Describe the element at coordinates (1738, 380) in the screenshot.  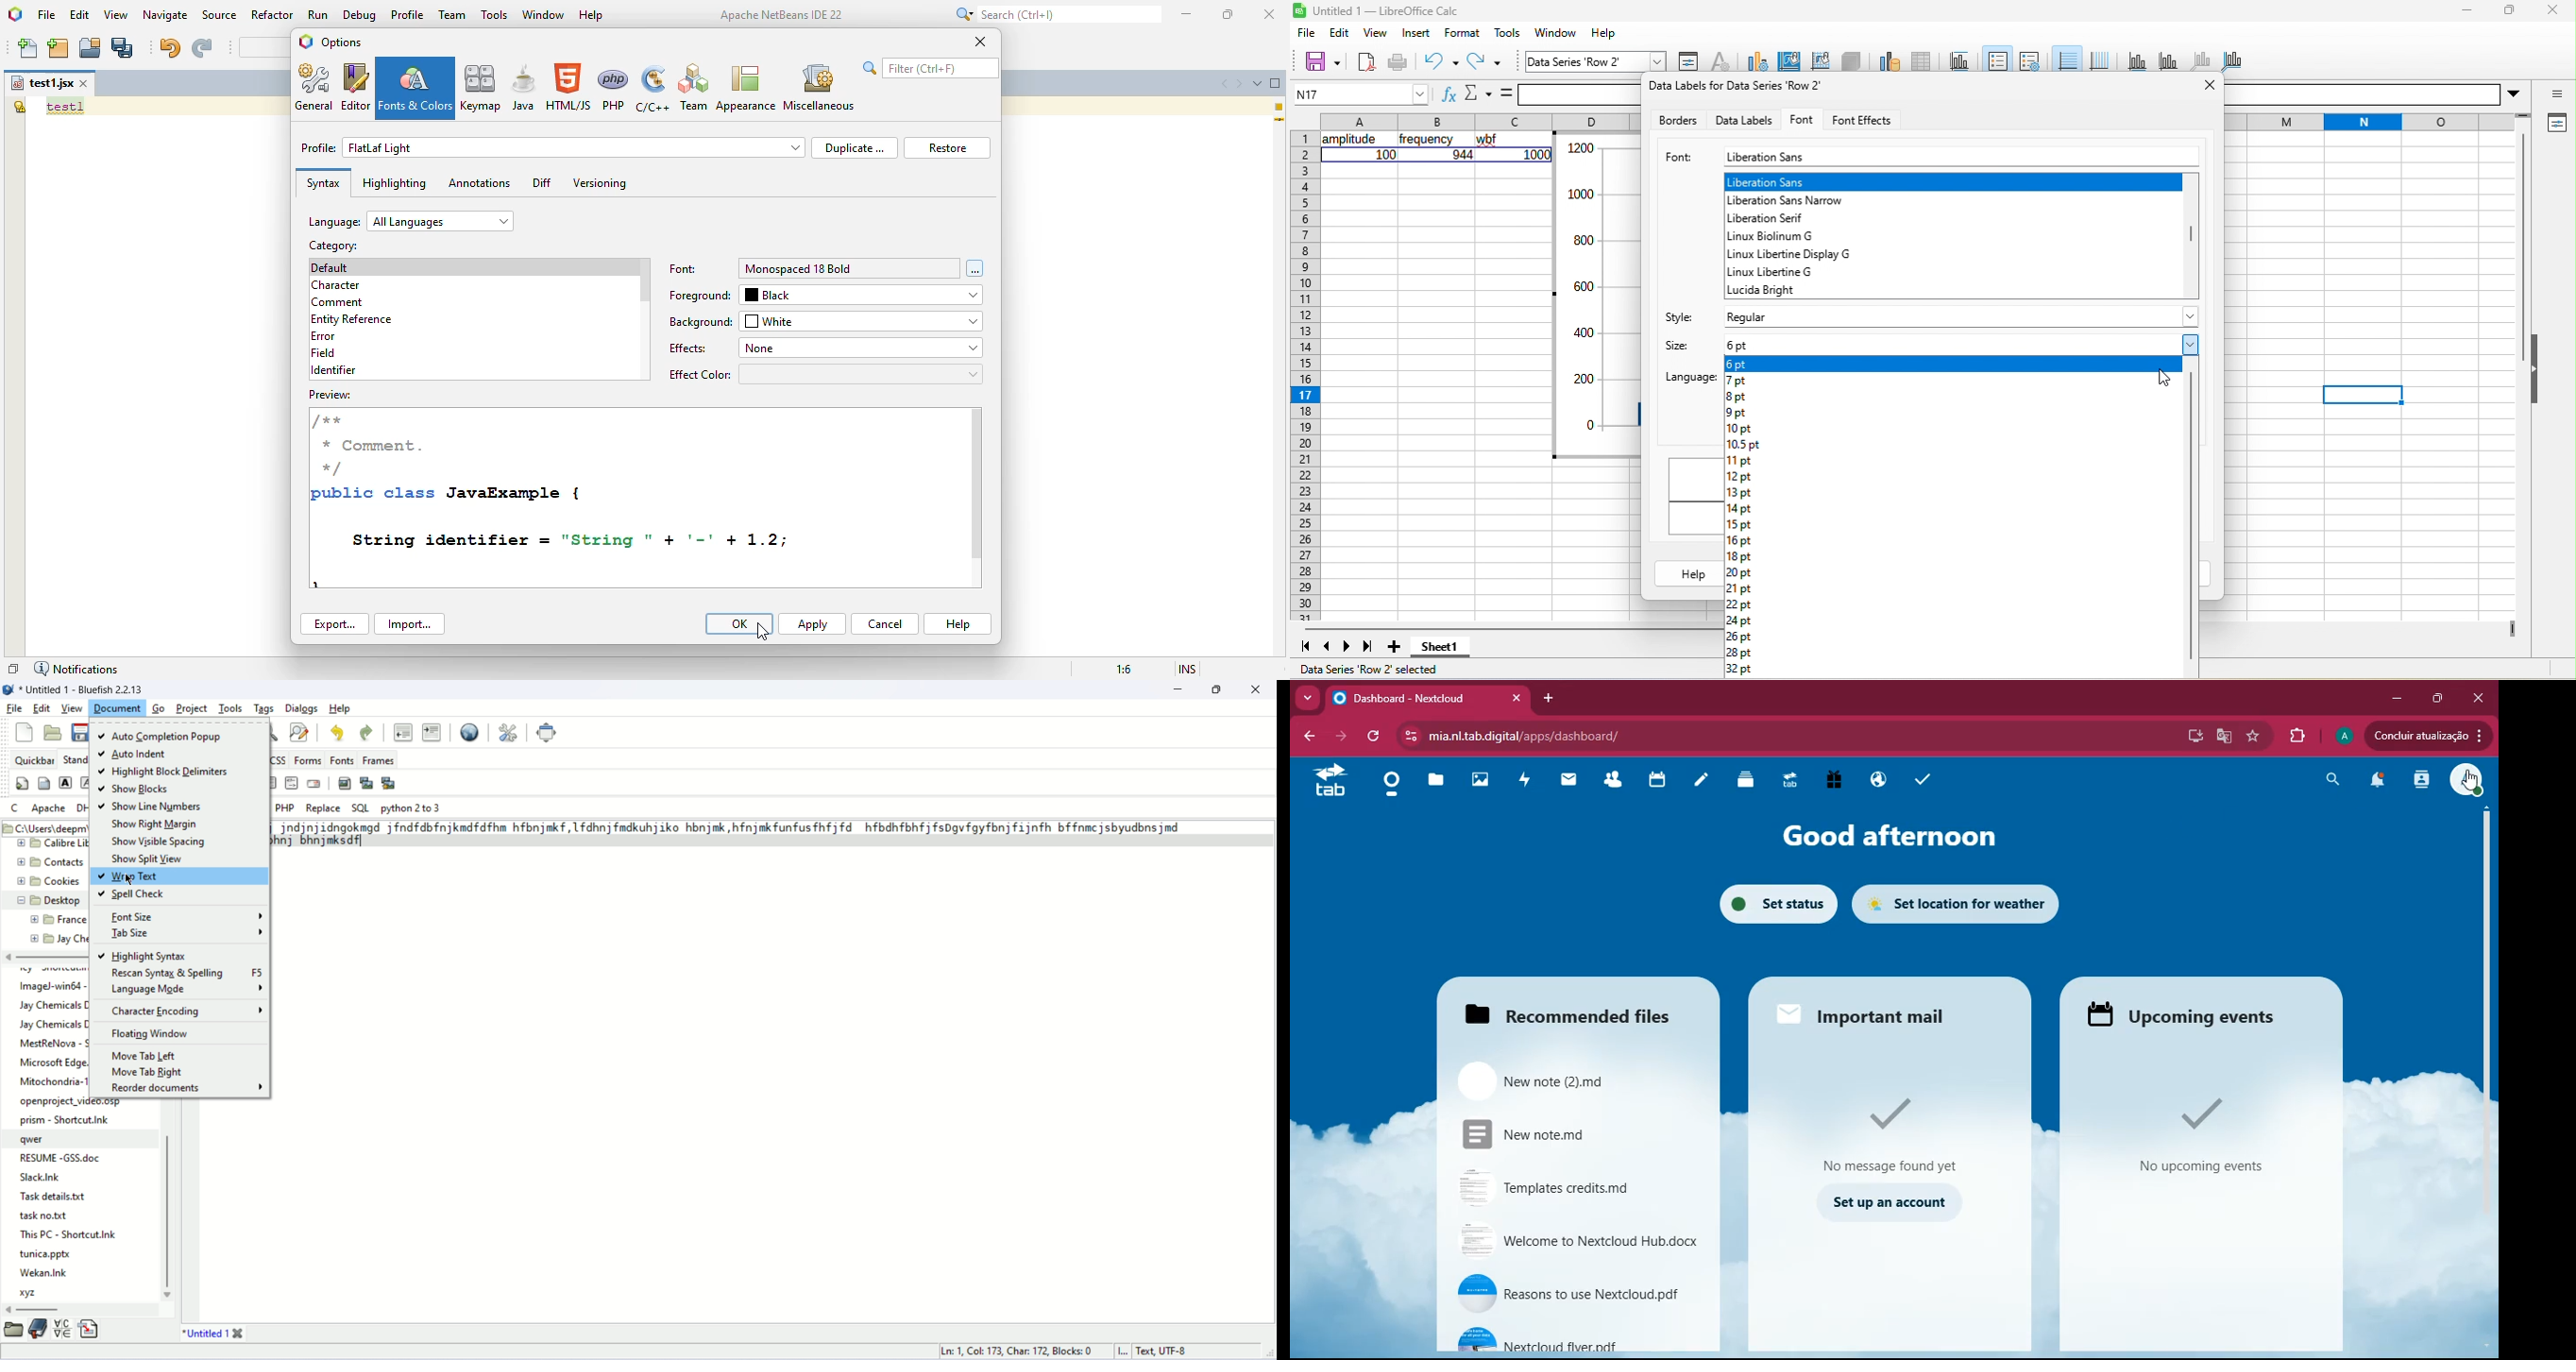
I see `7pt` at that location.